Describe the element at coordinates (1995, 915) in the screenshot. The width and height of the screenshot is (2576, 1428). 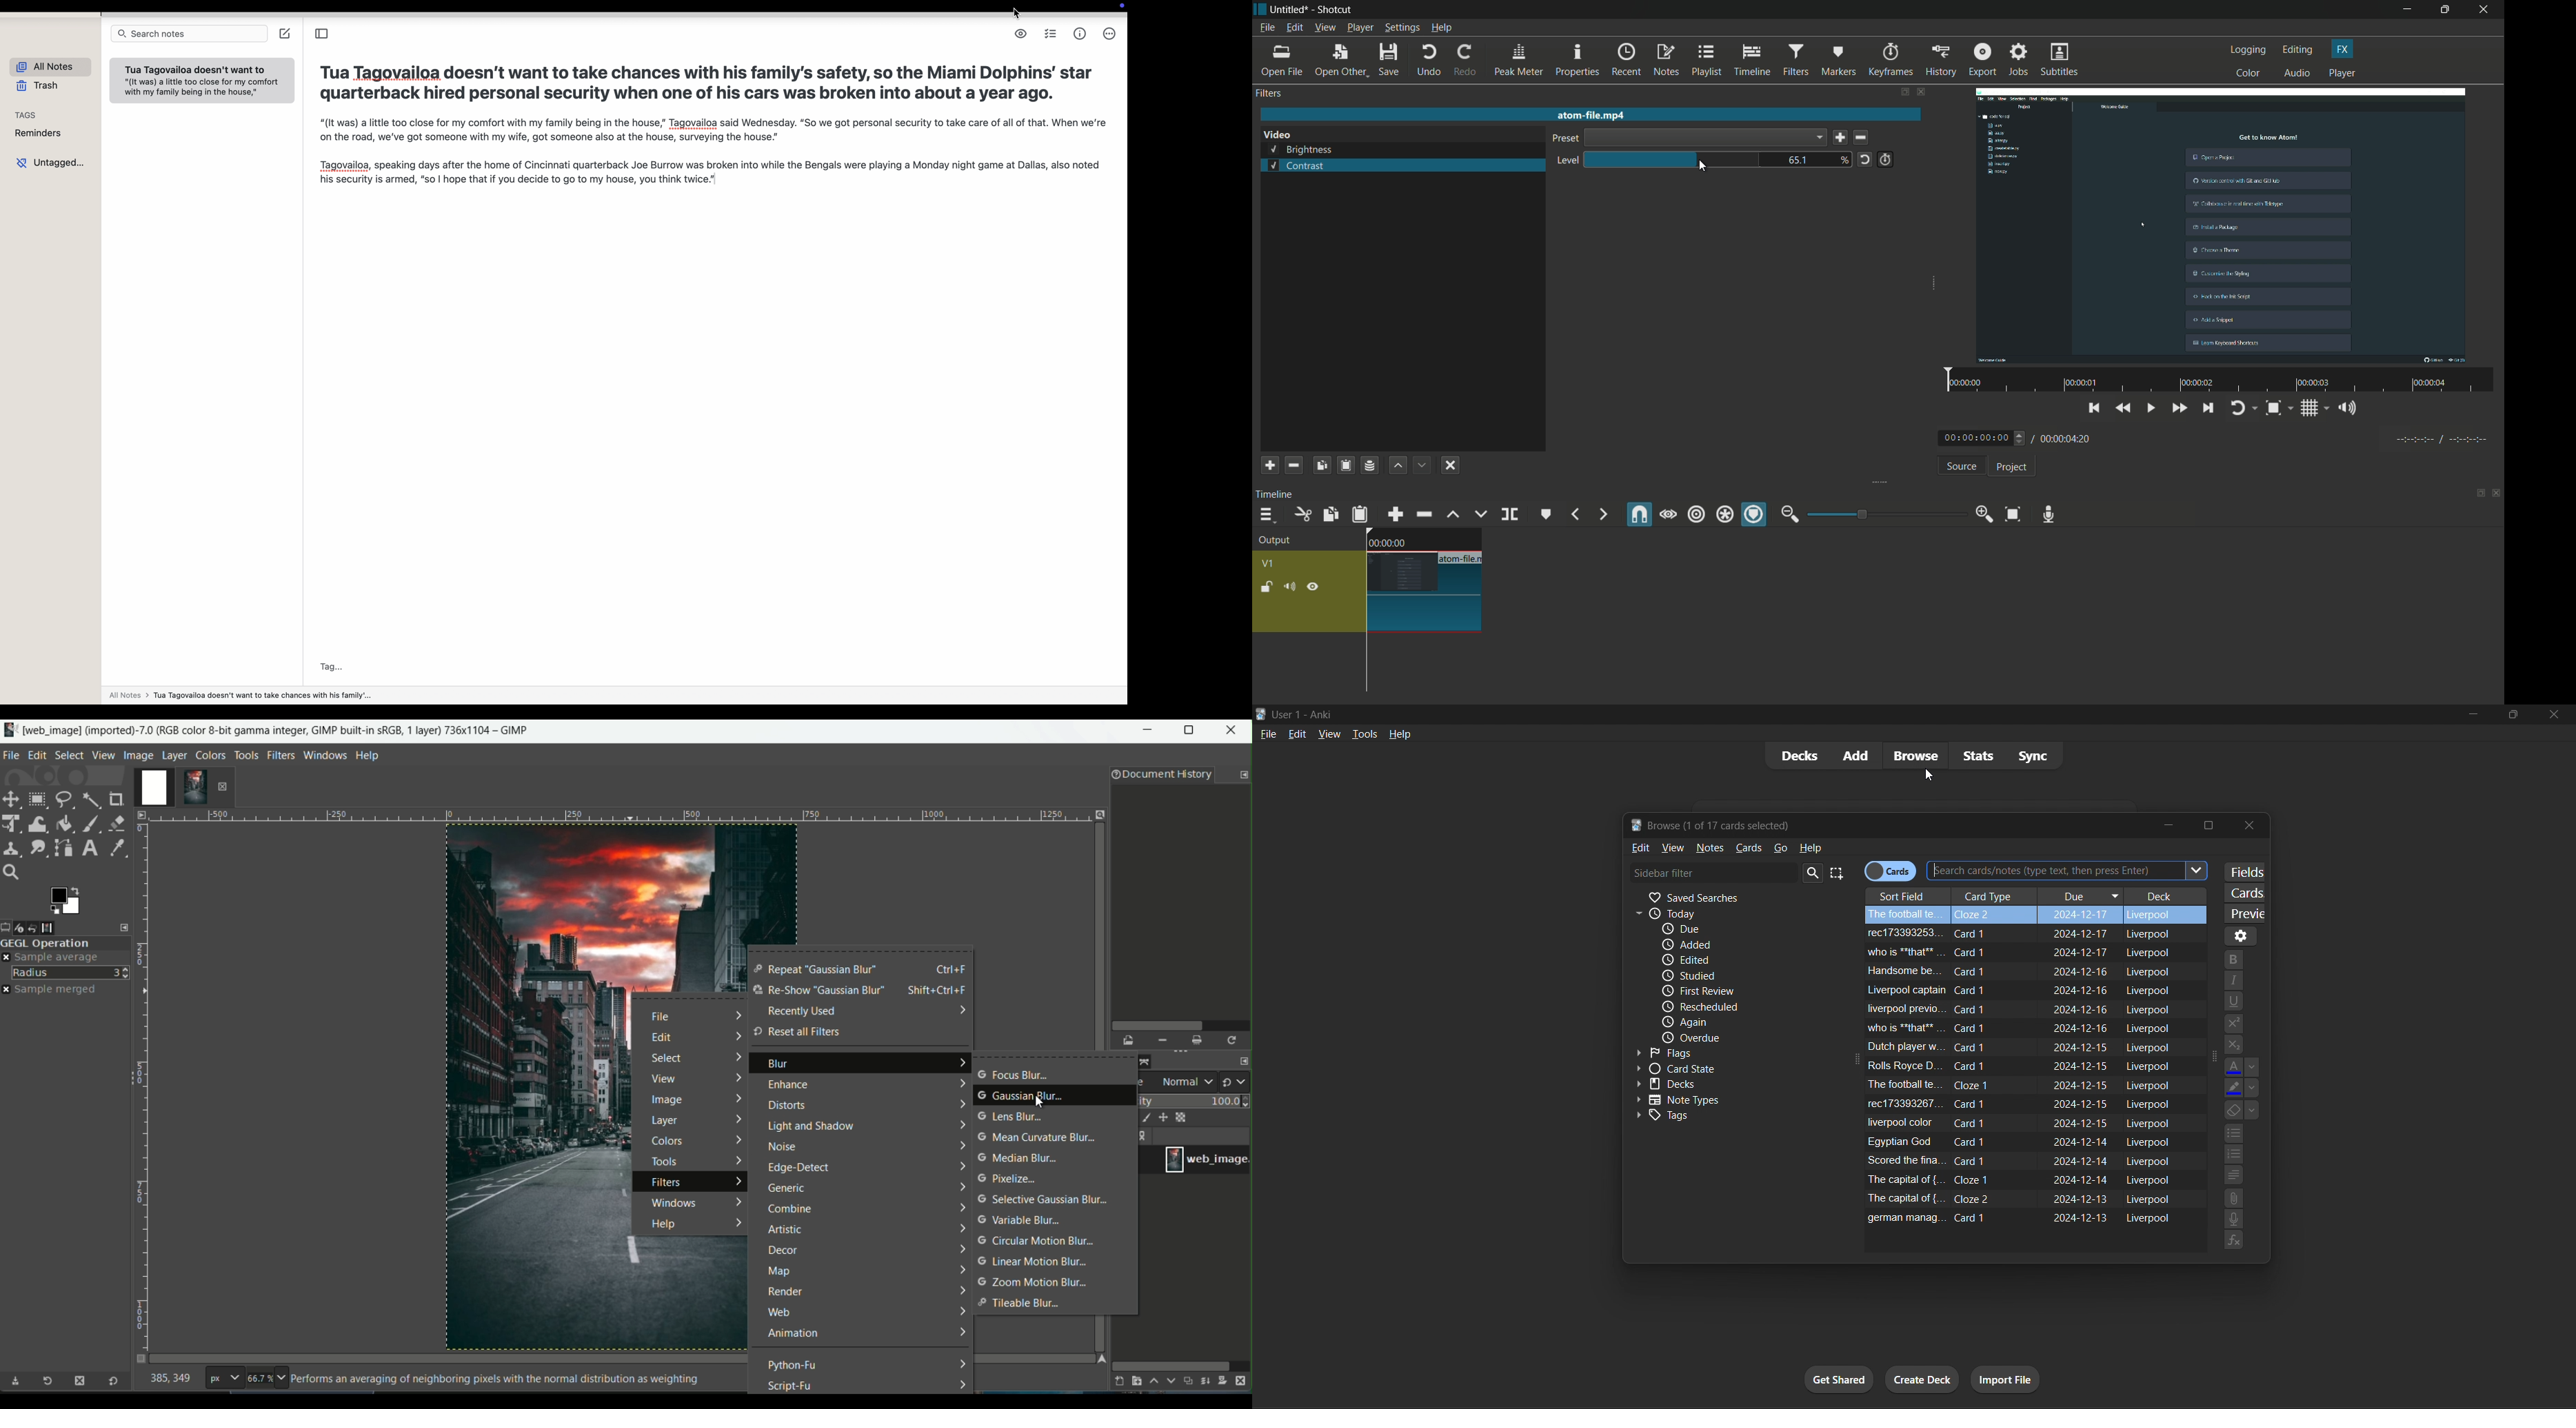
I see `card 2` at that location.